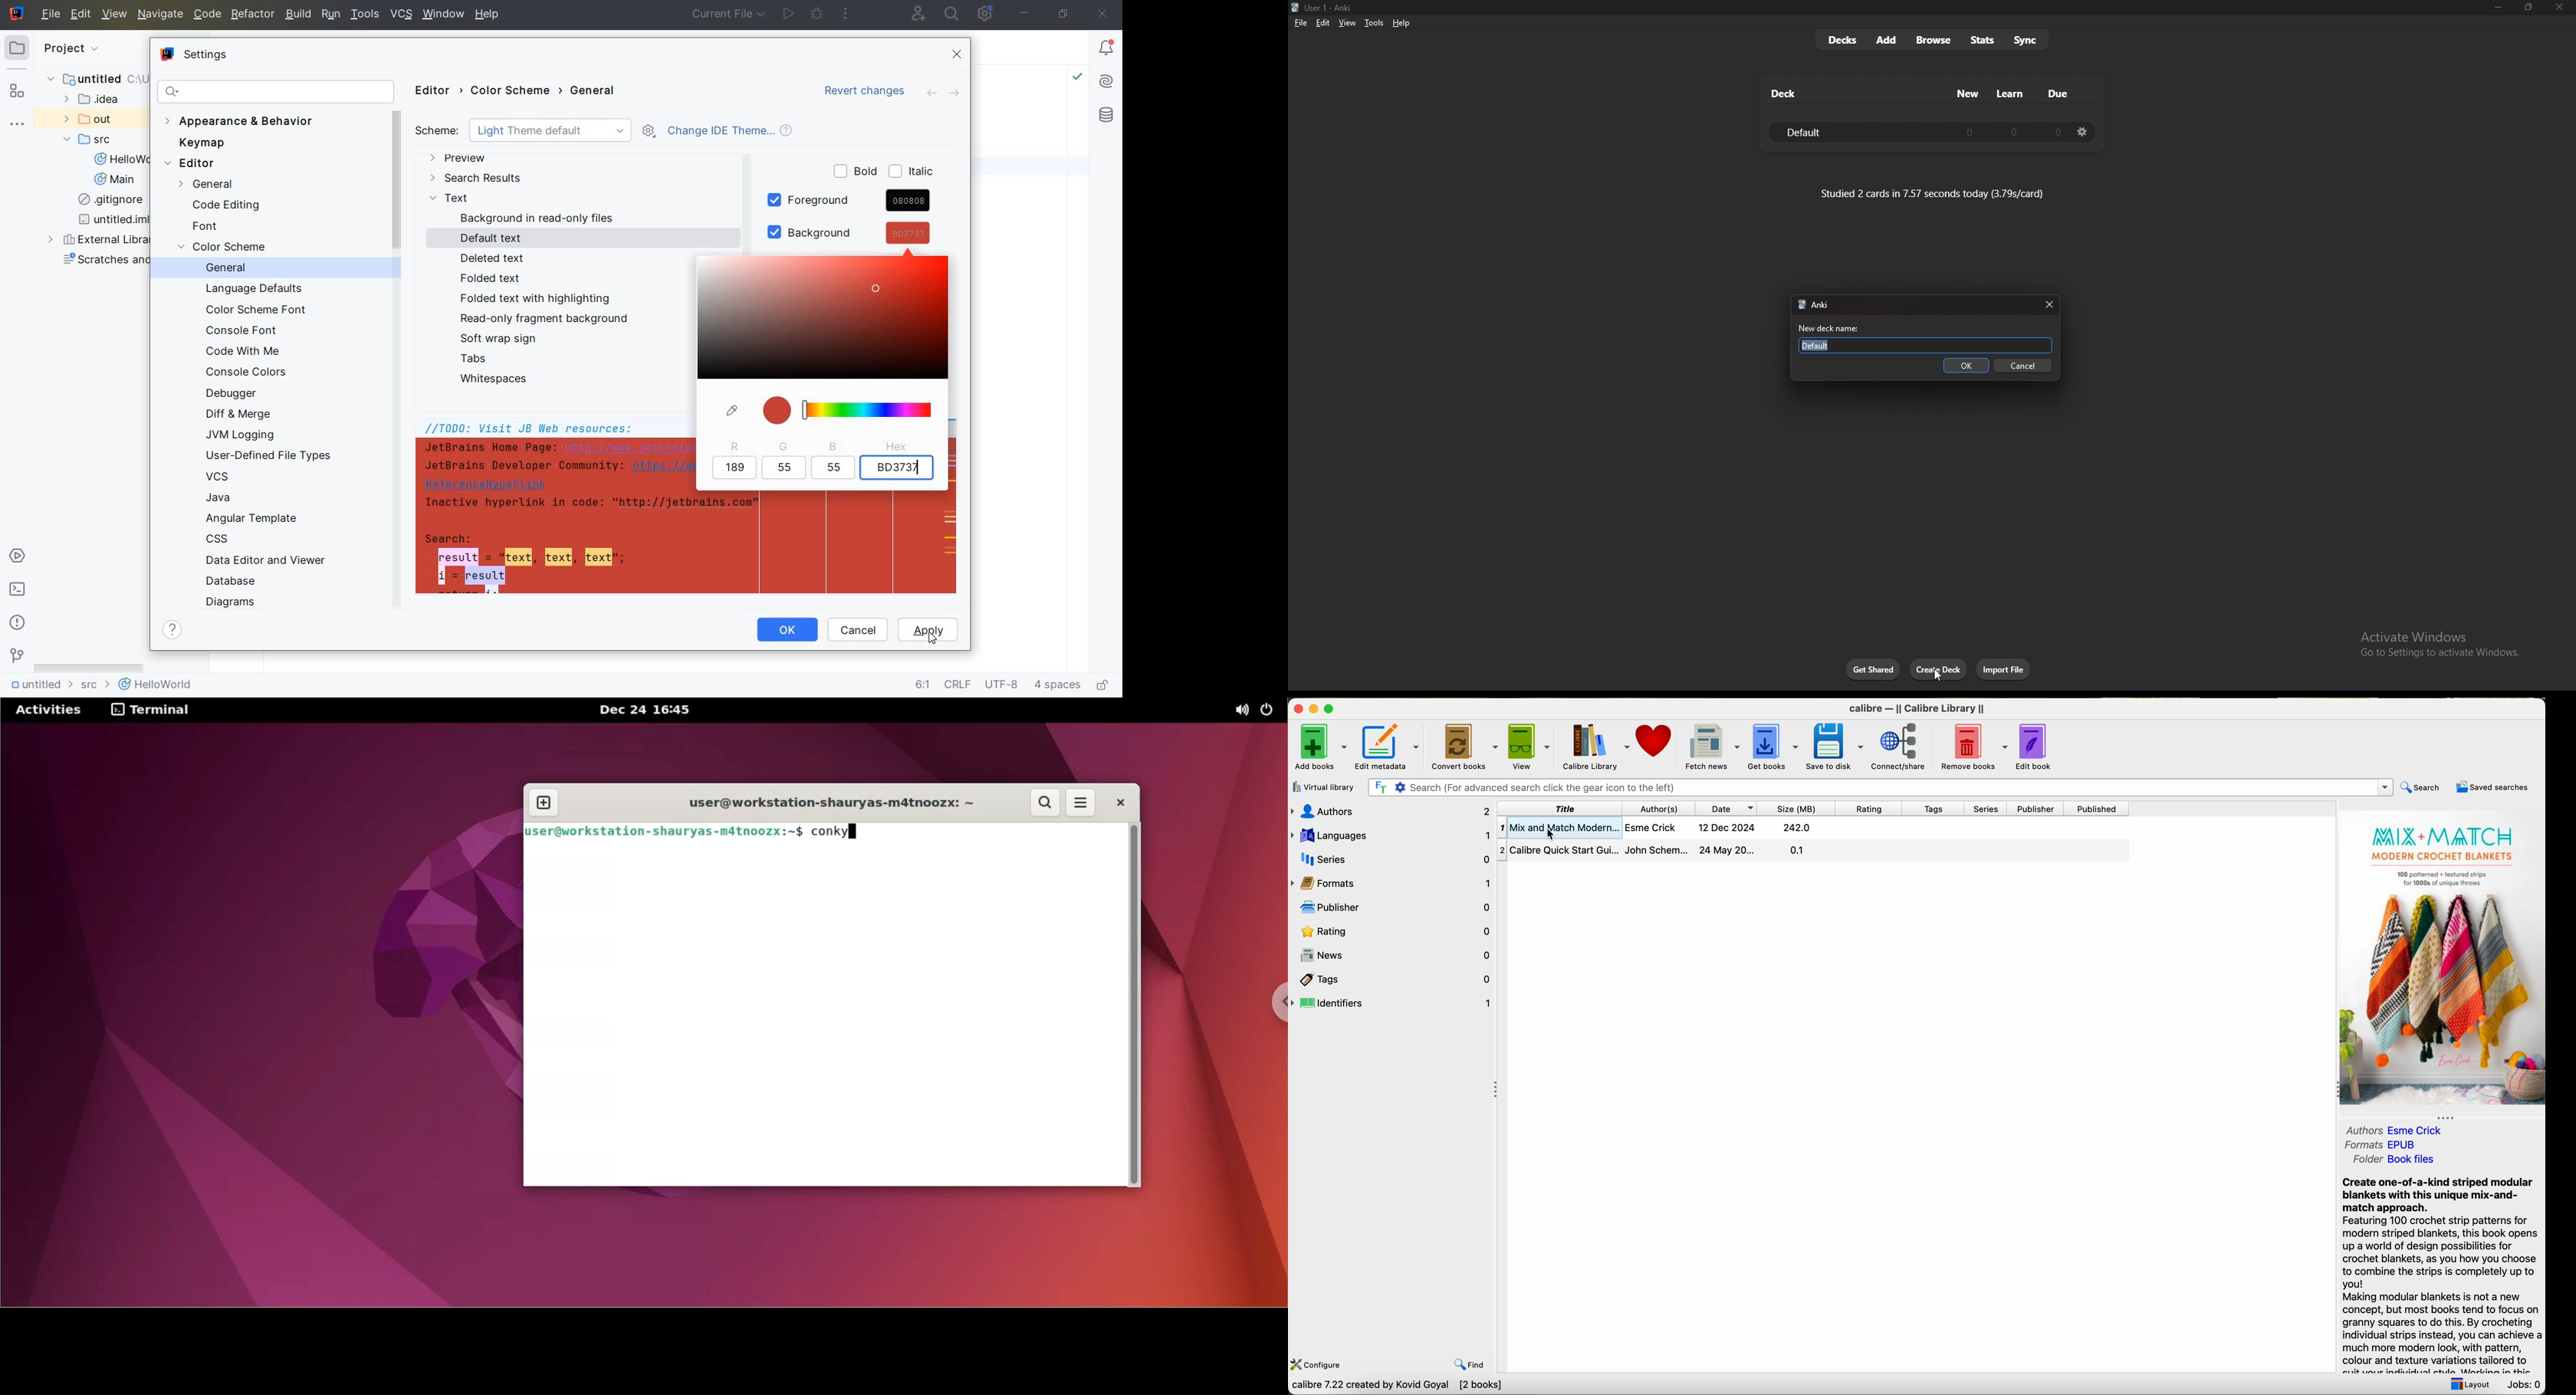 The image size is (2576, 1400). I want to click on connect/share, so click(1902, 747).